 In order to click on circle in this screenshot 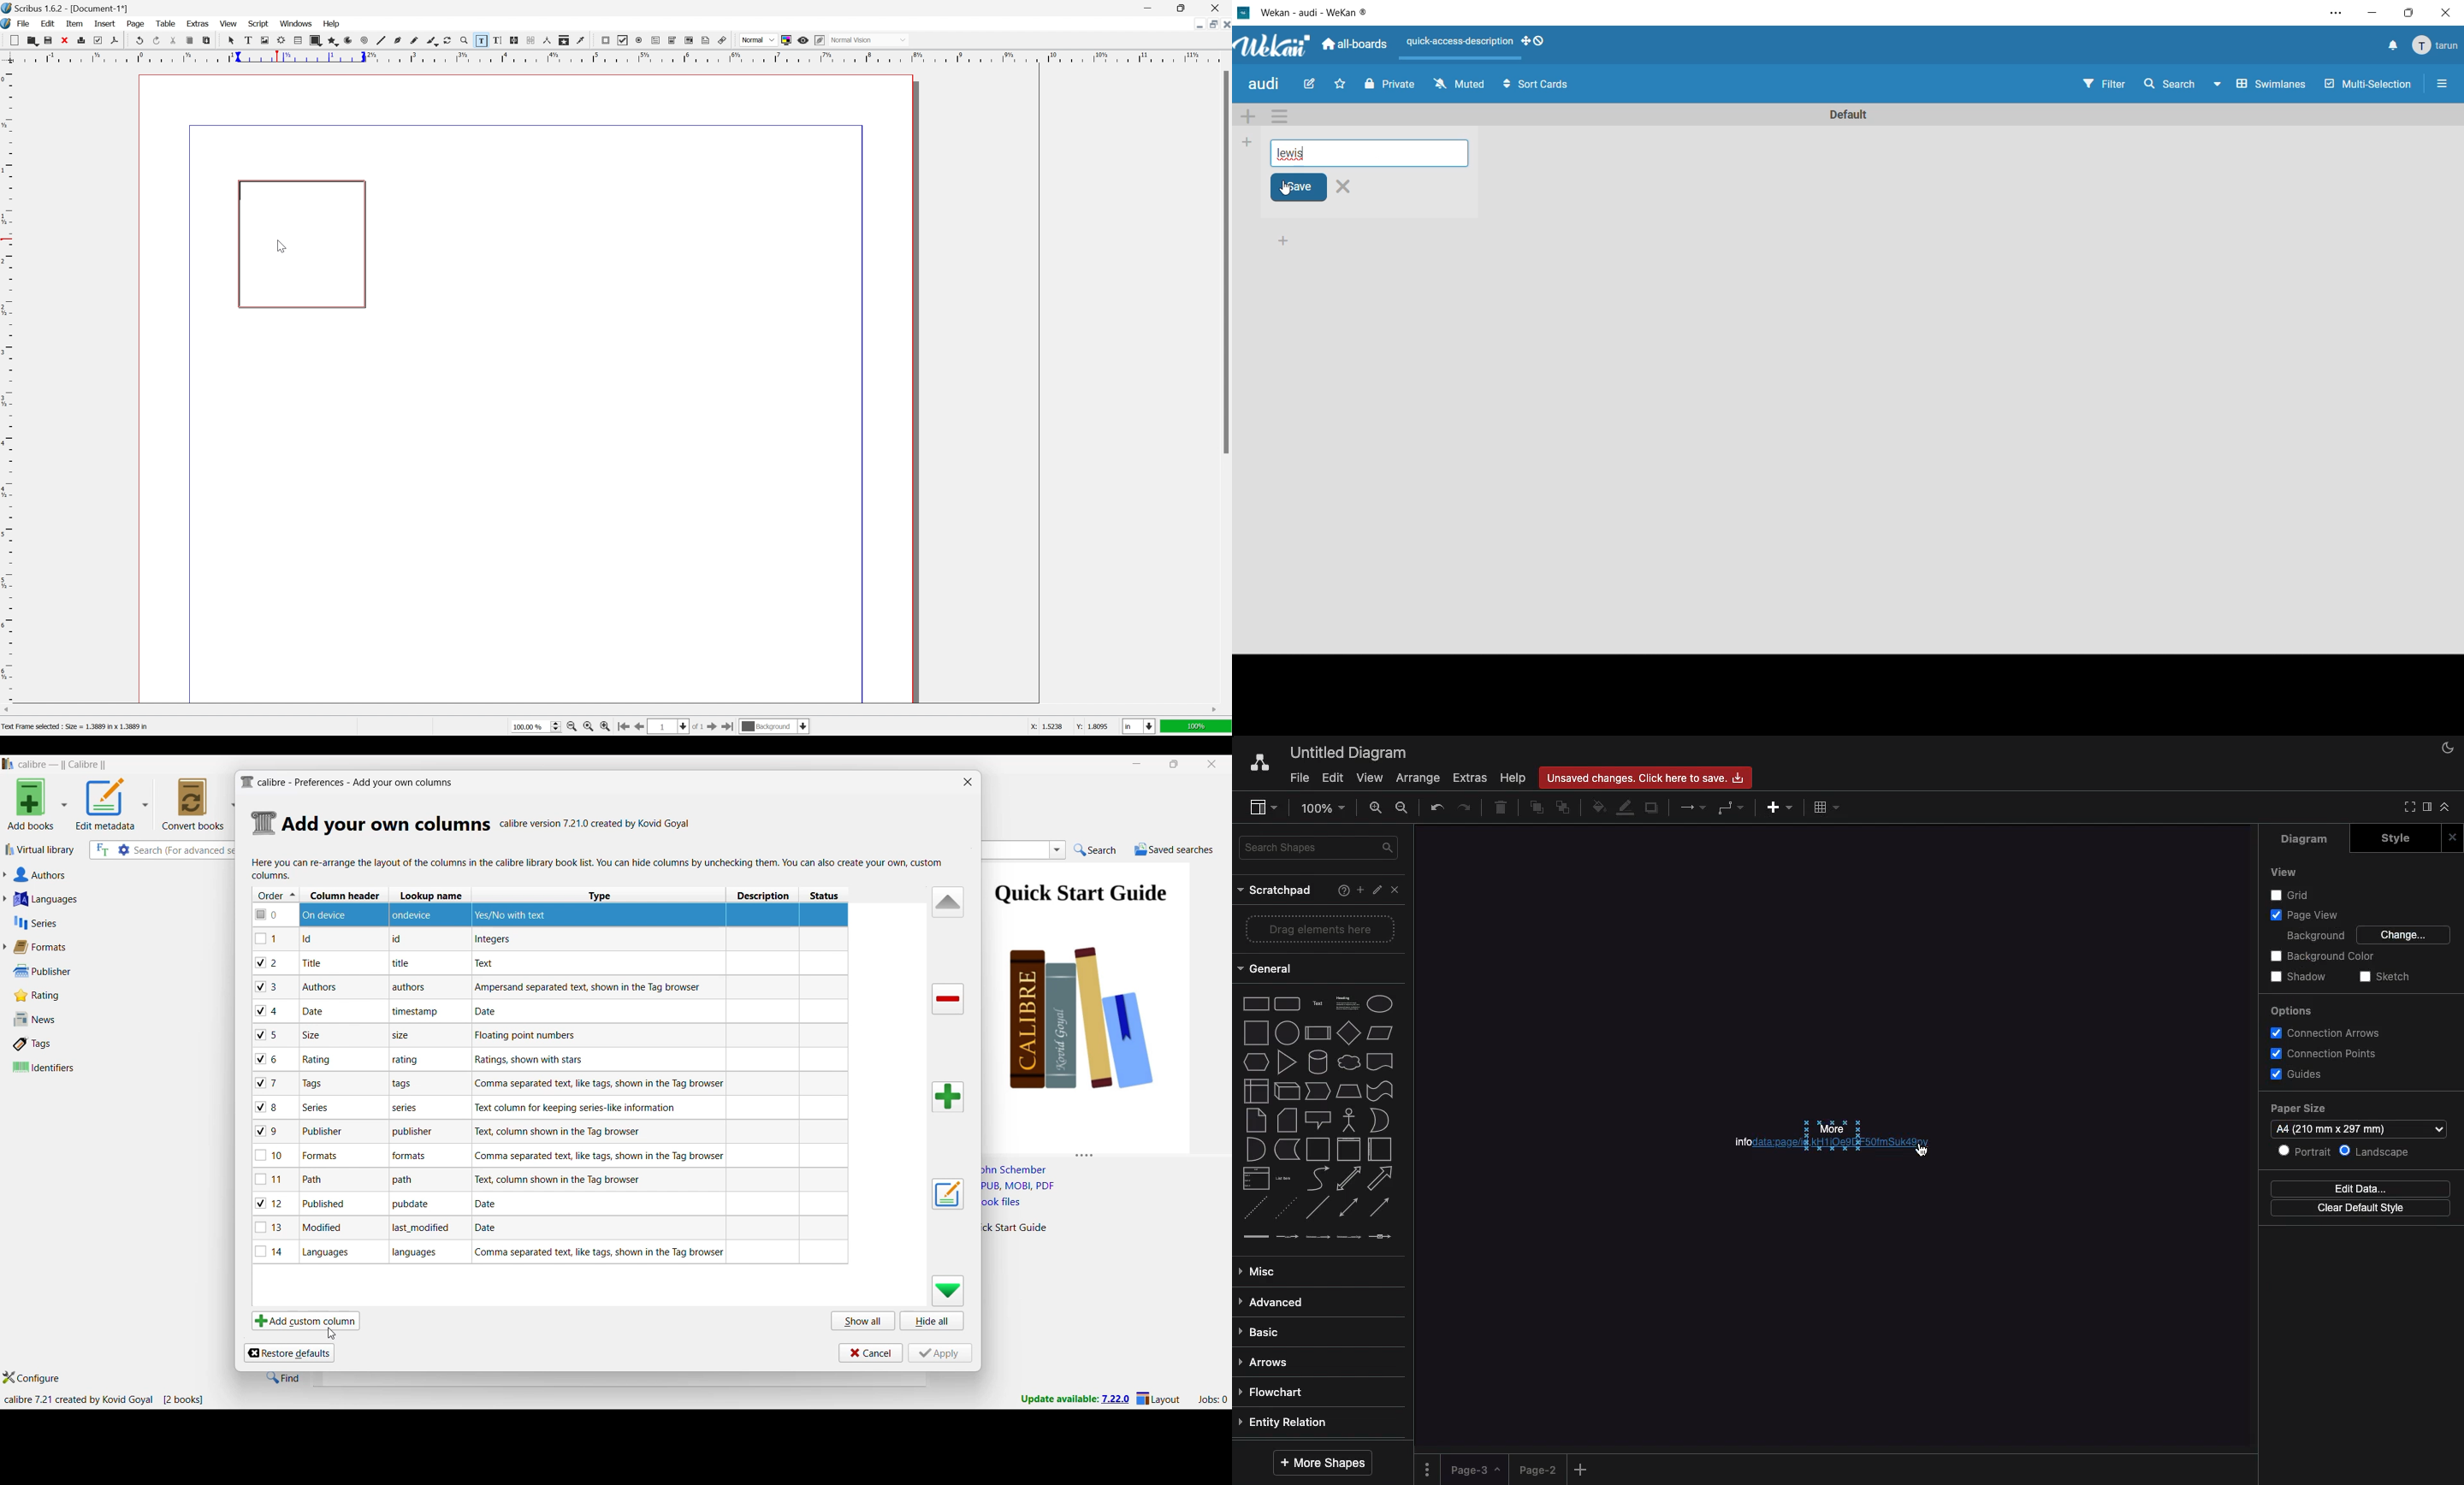, I will do `click(1287, 1032)`.